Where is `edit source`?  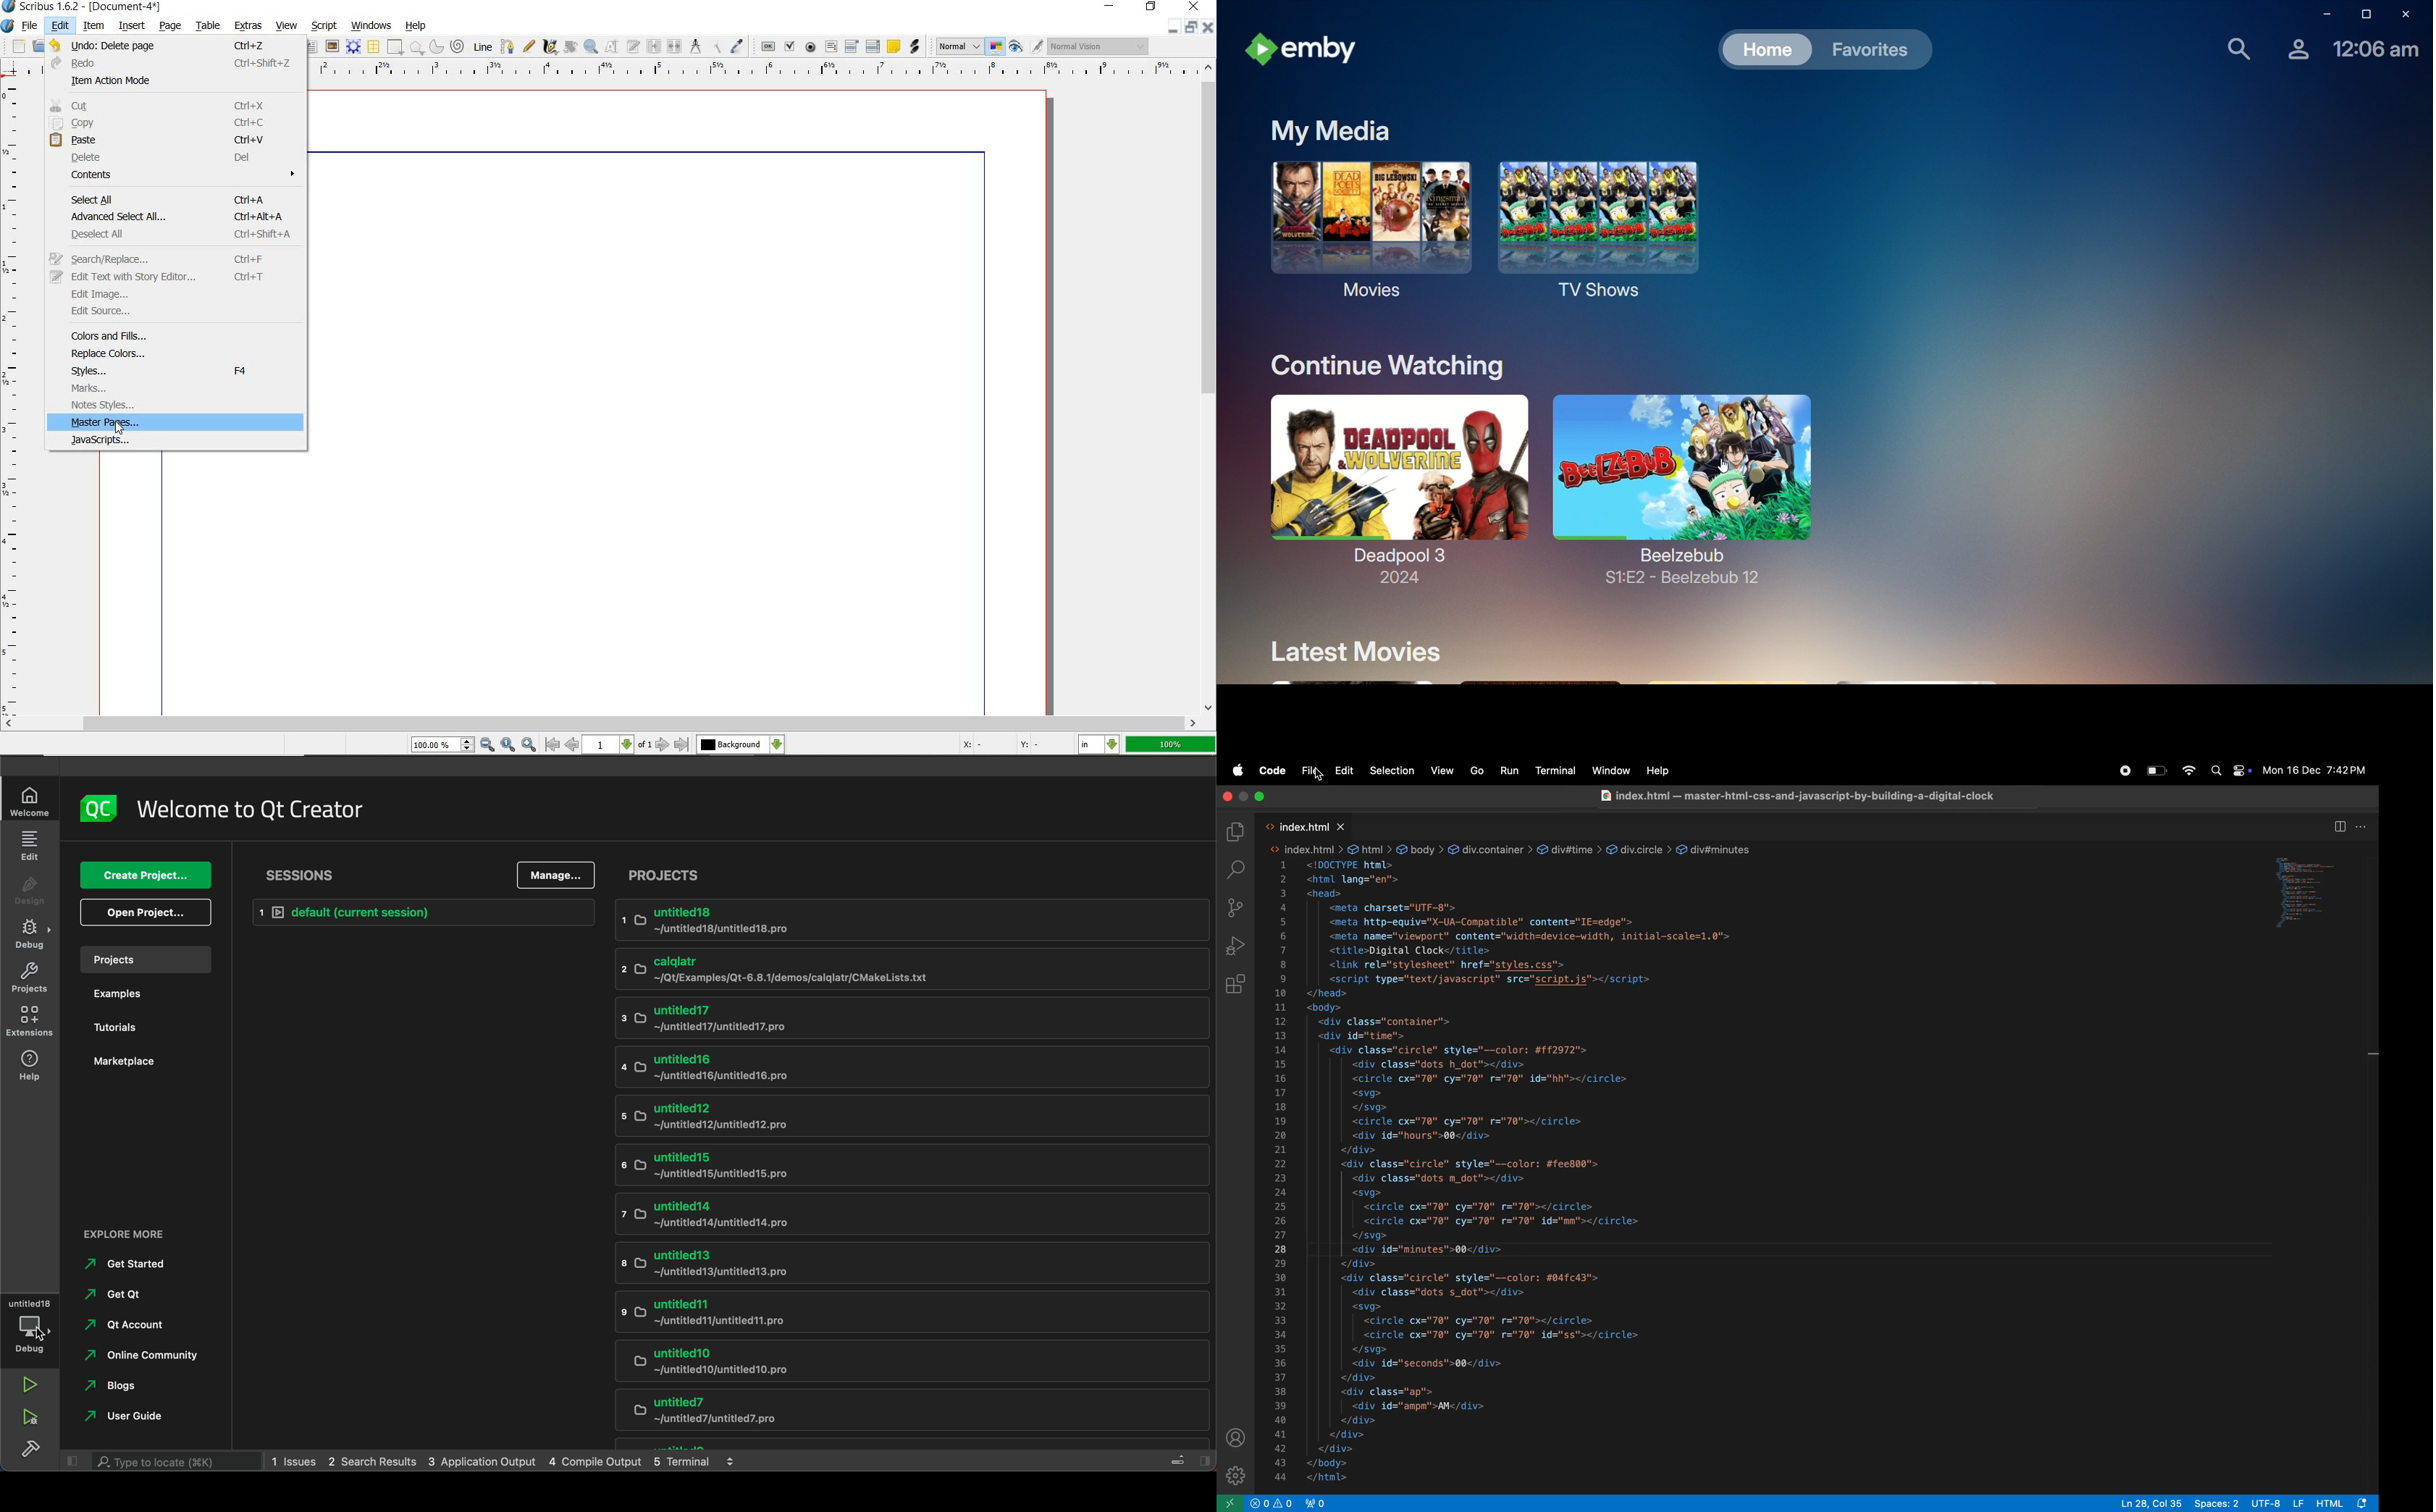 edit source is located at coordinates (176, 313).